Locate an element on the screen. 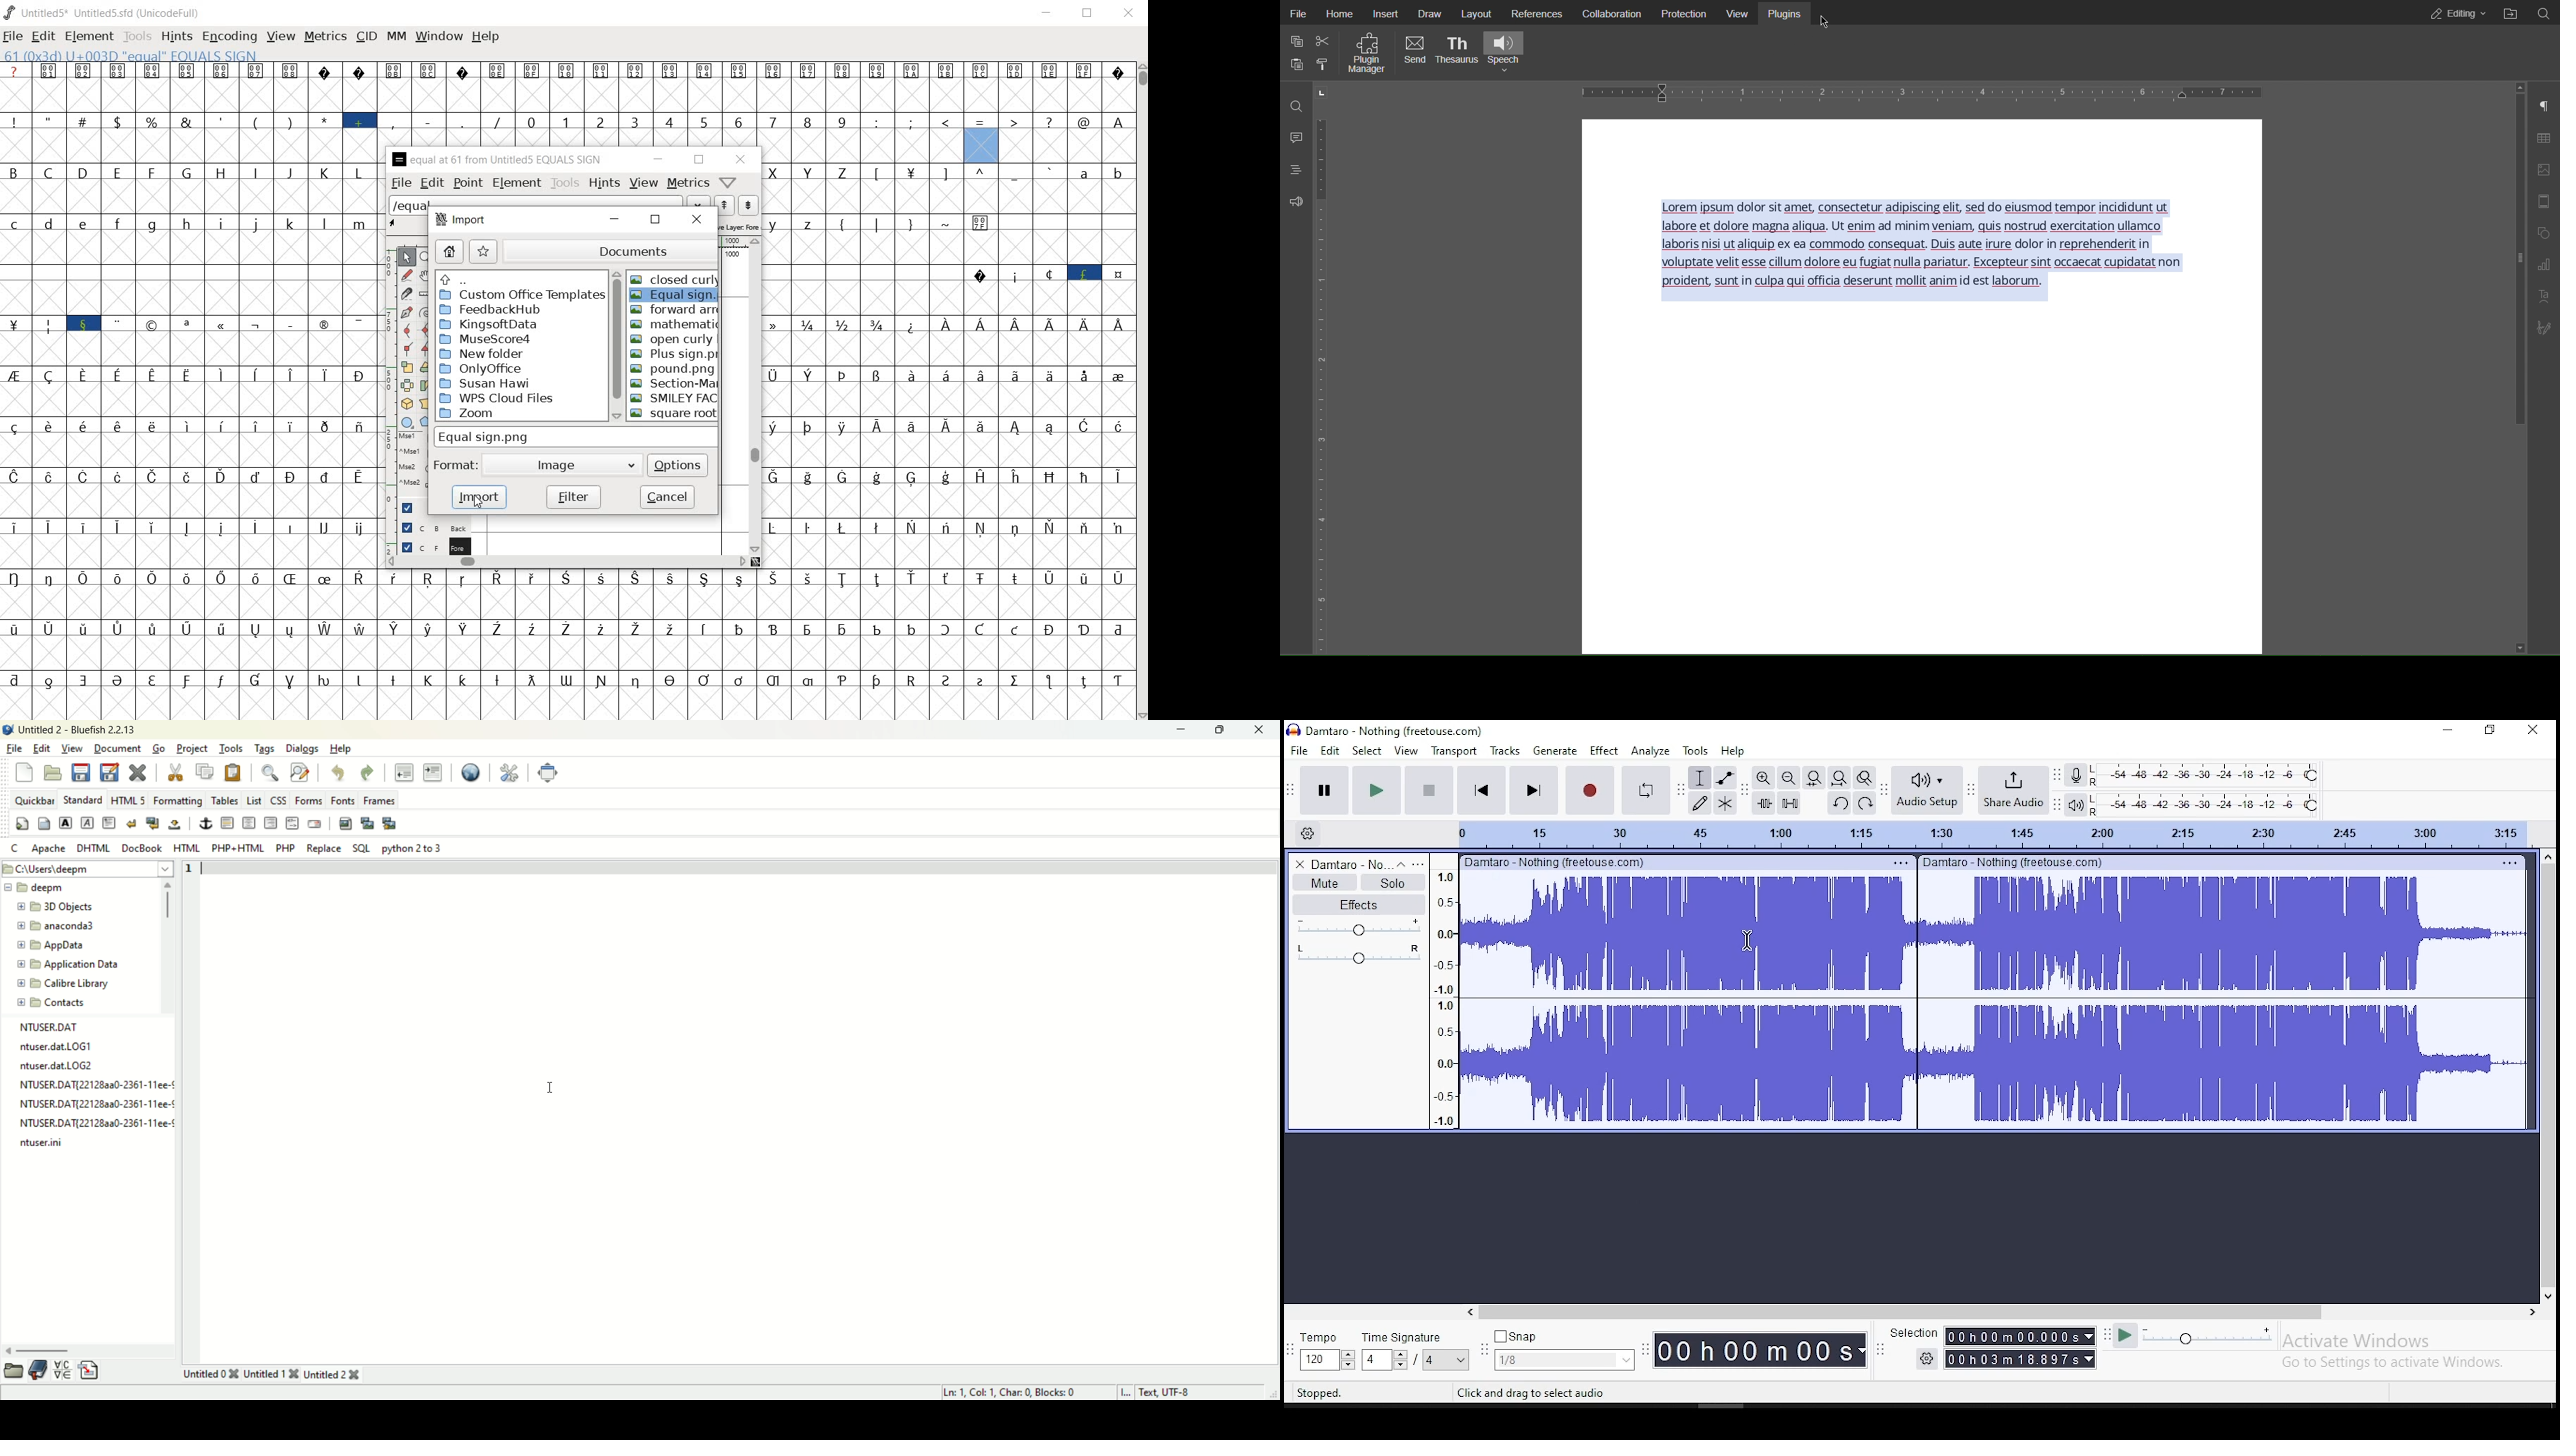 The height and width of the screenshot is (1456, 2576). HTML 5 is located at coordinates (129, 800).